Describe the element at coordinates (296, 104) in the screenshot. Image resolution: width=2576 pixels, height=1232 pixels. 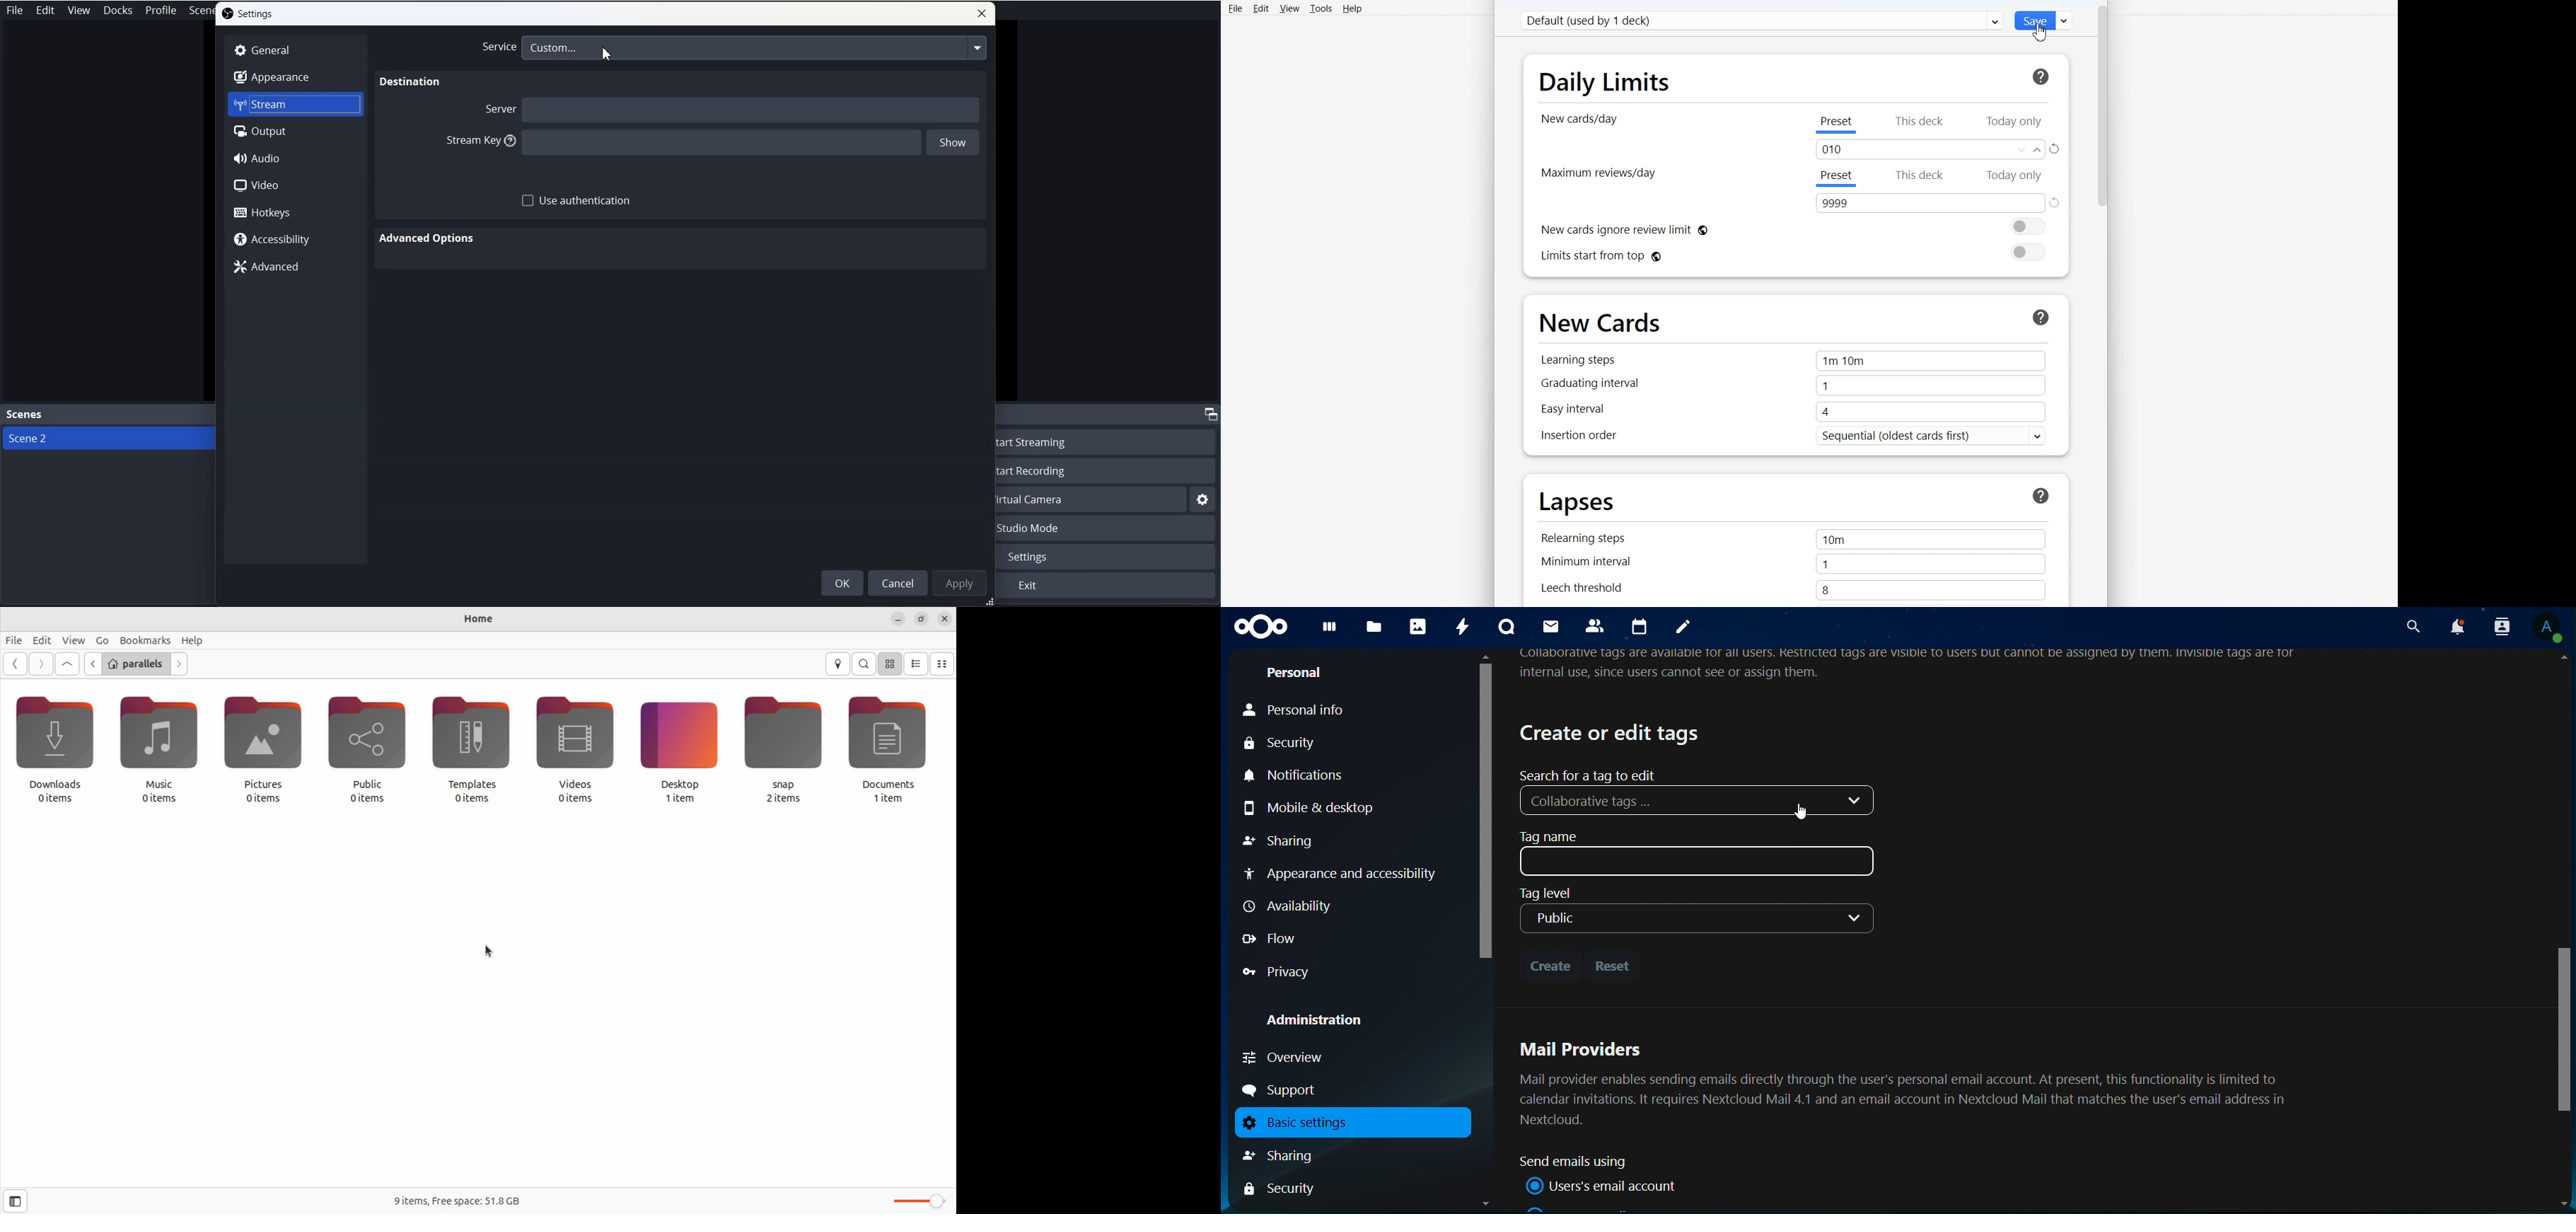
I see `Stream` at that location.